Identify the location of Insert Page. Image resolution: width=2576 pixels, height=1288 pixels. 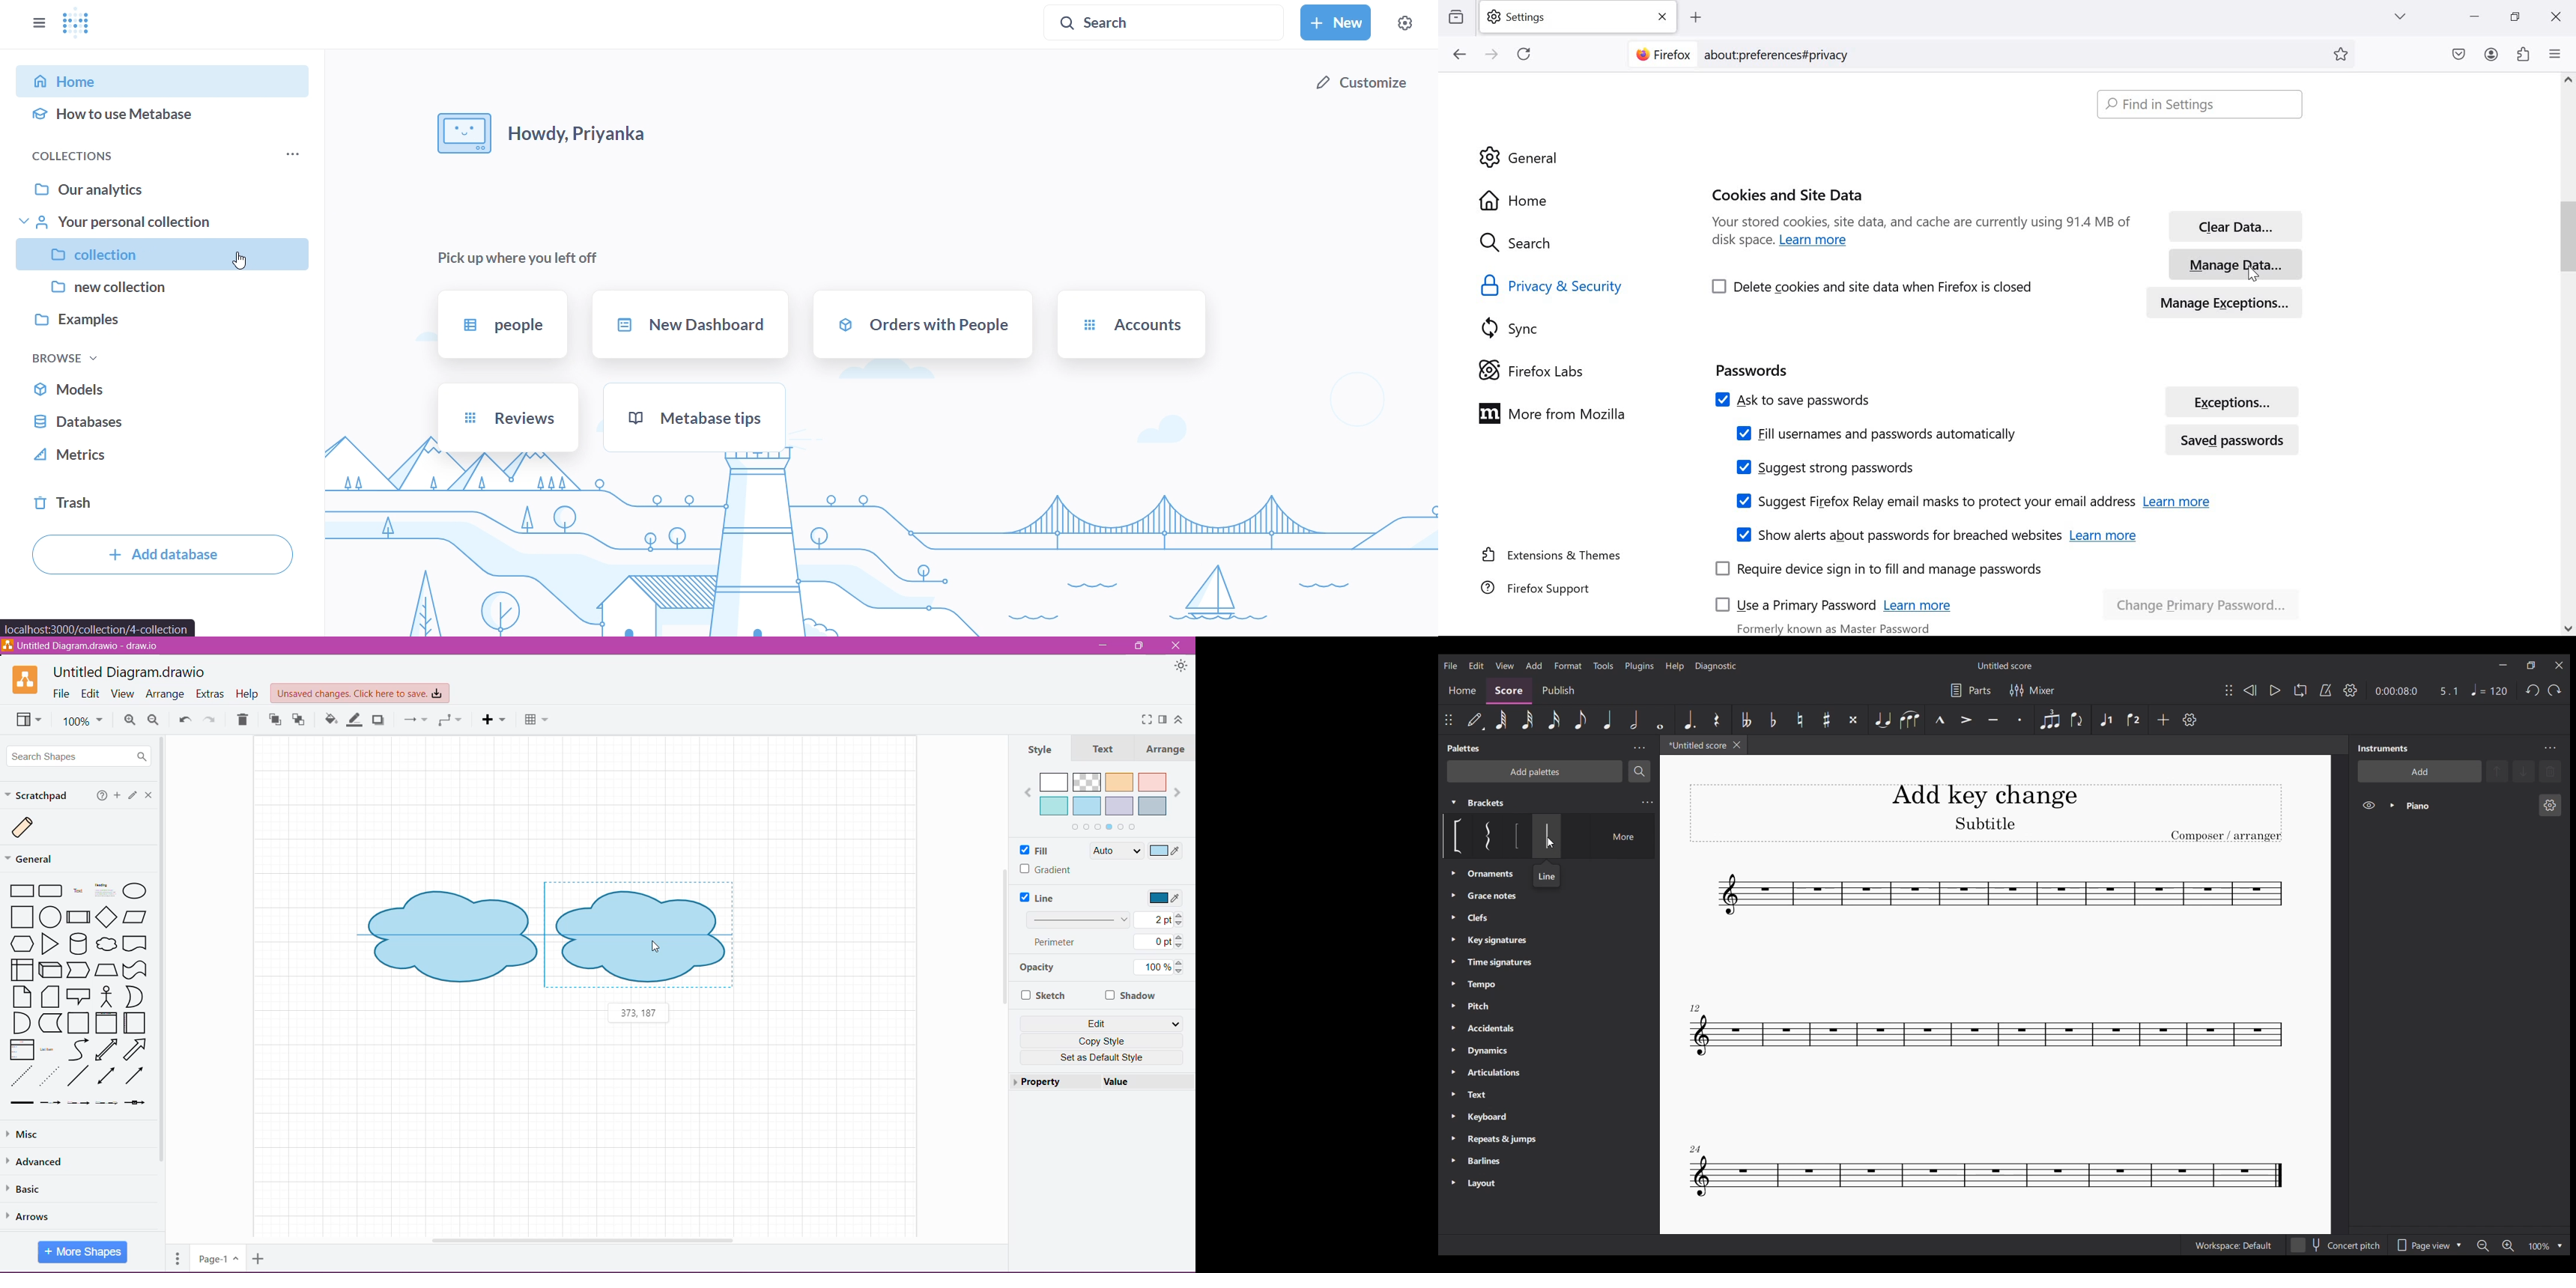
(260, 1258).